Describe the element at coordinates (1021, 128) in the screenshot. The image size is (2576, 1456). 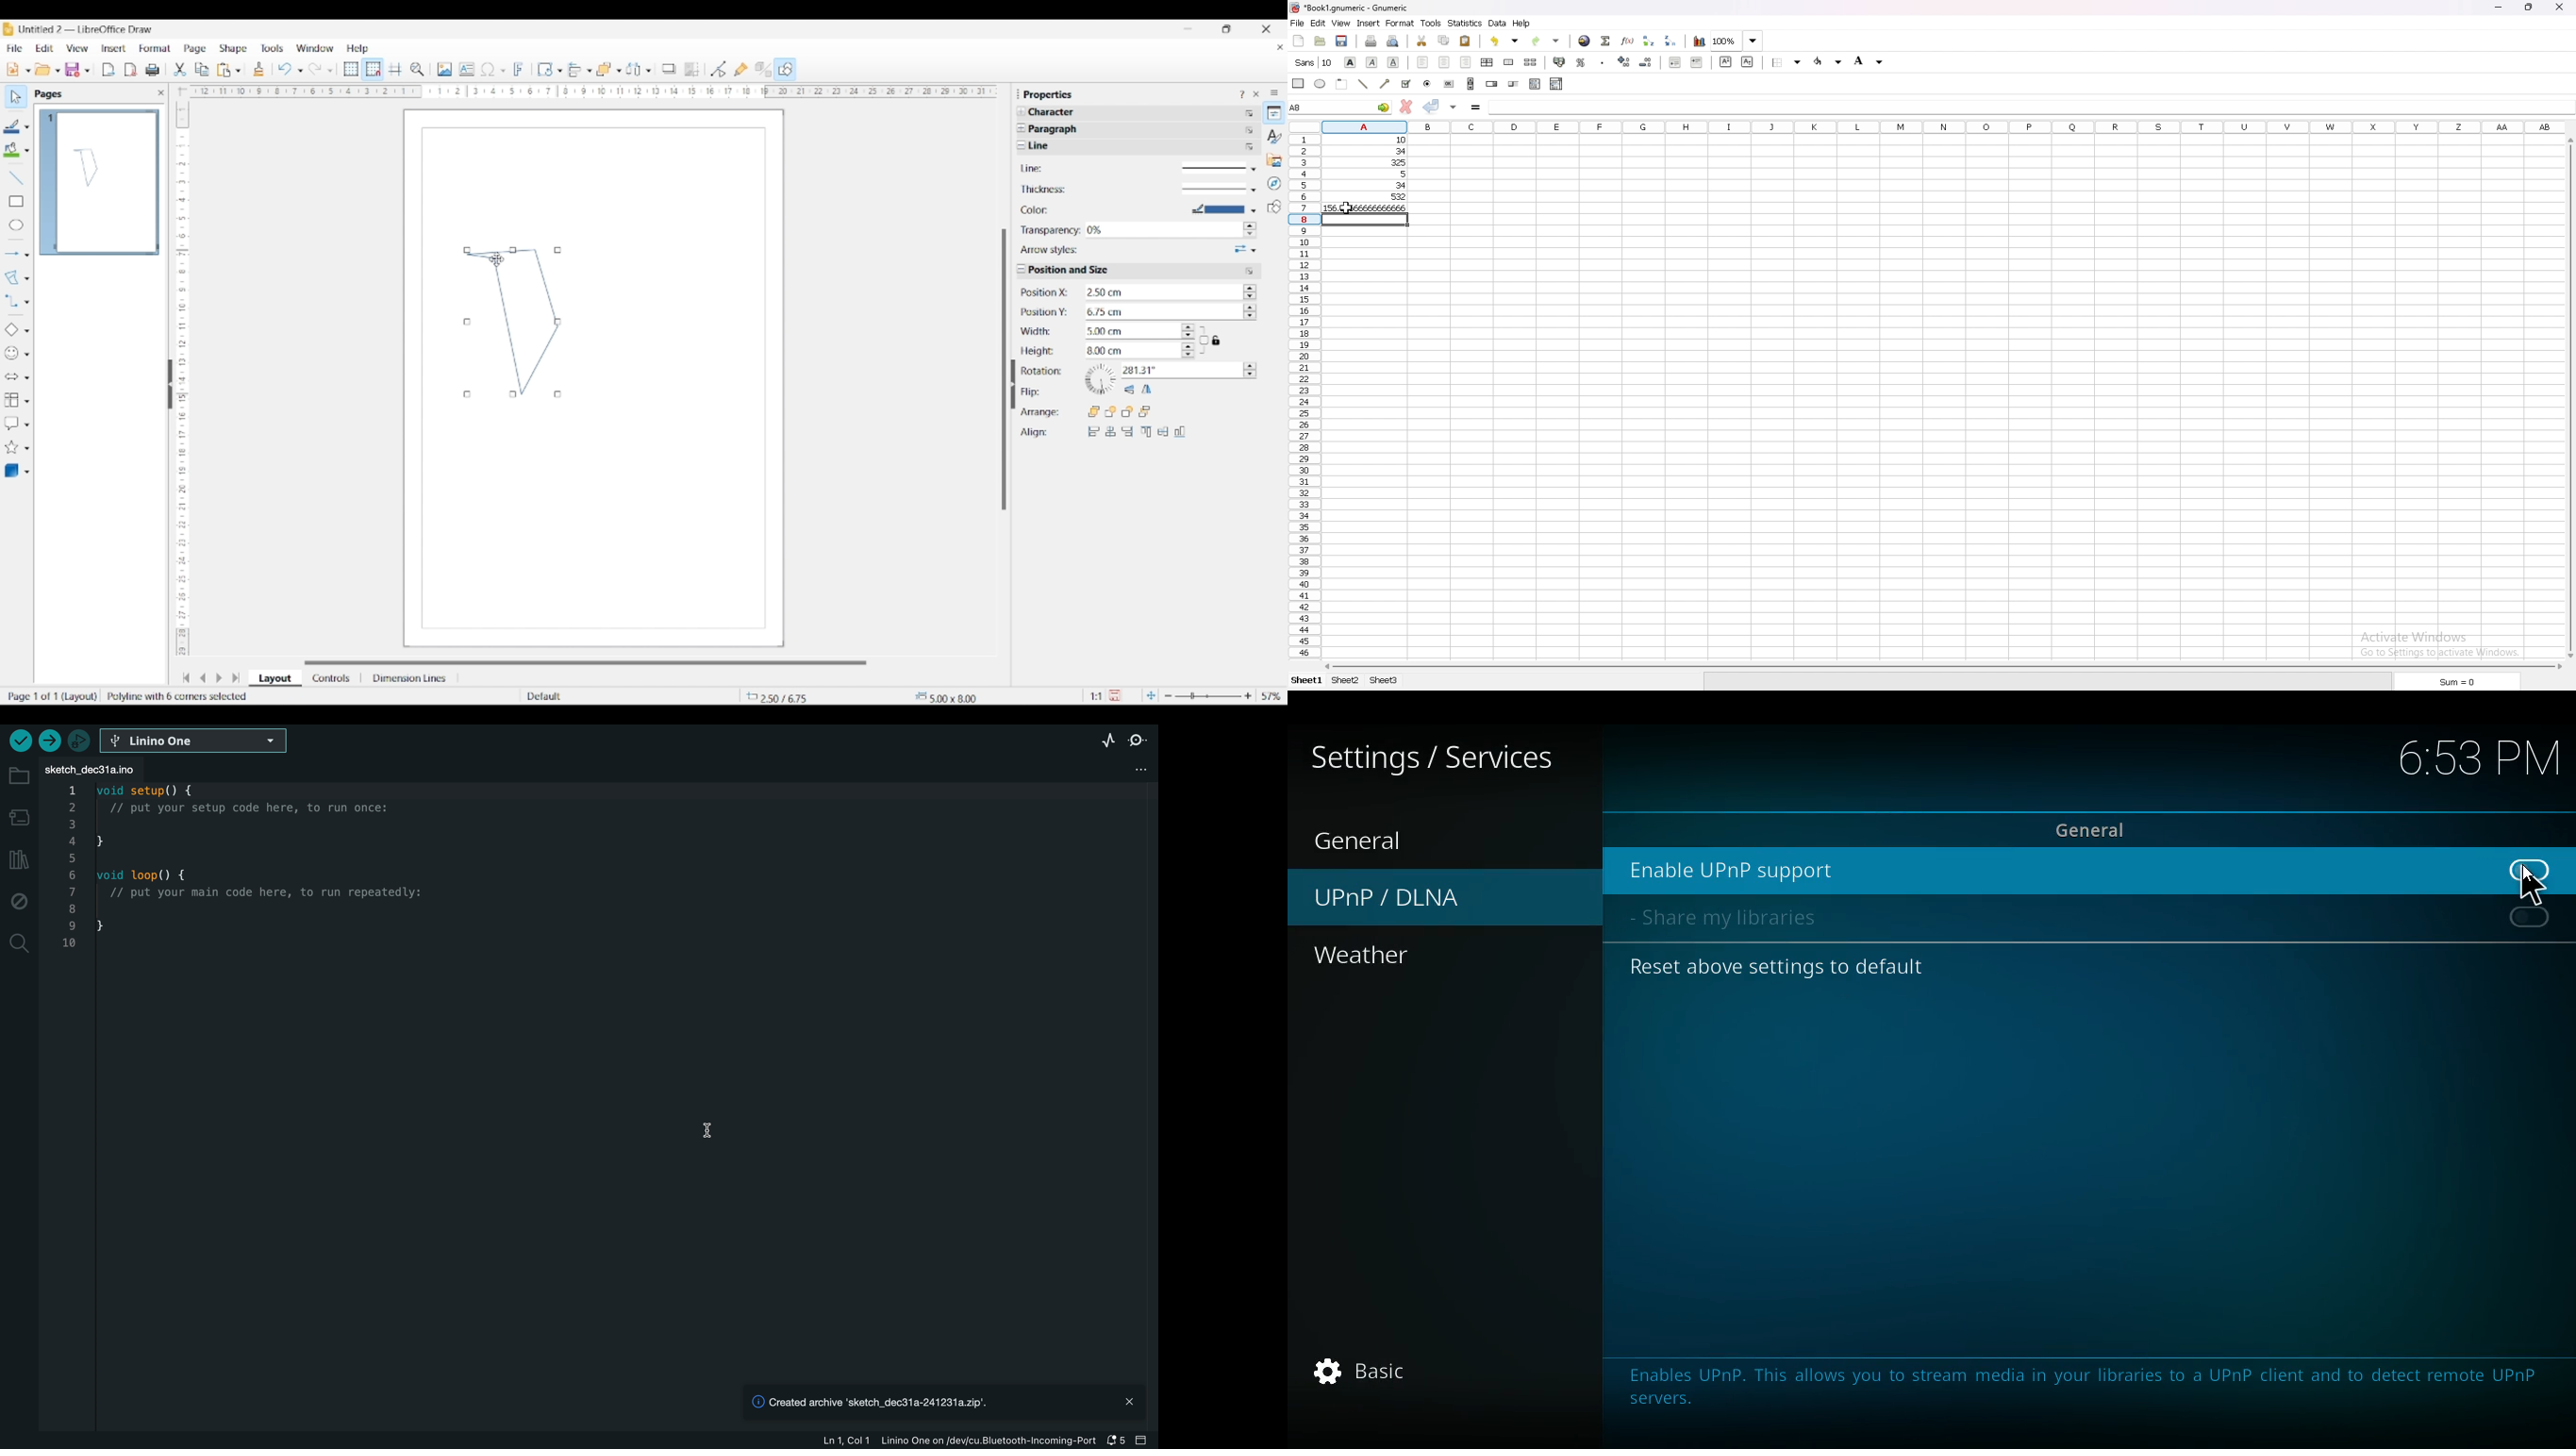
I see `Expand paragraph` at that location.